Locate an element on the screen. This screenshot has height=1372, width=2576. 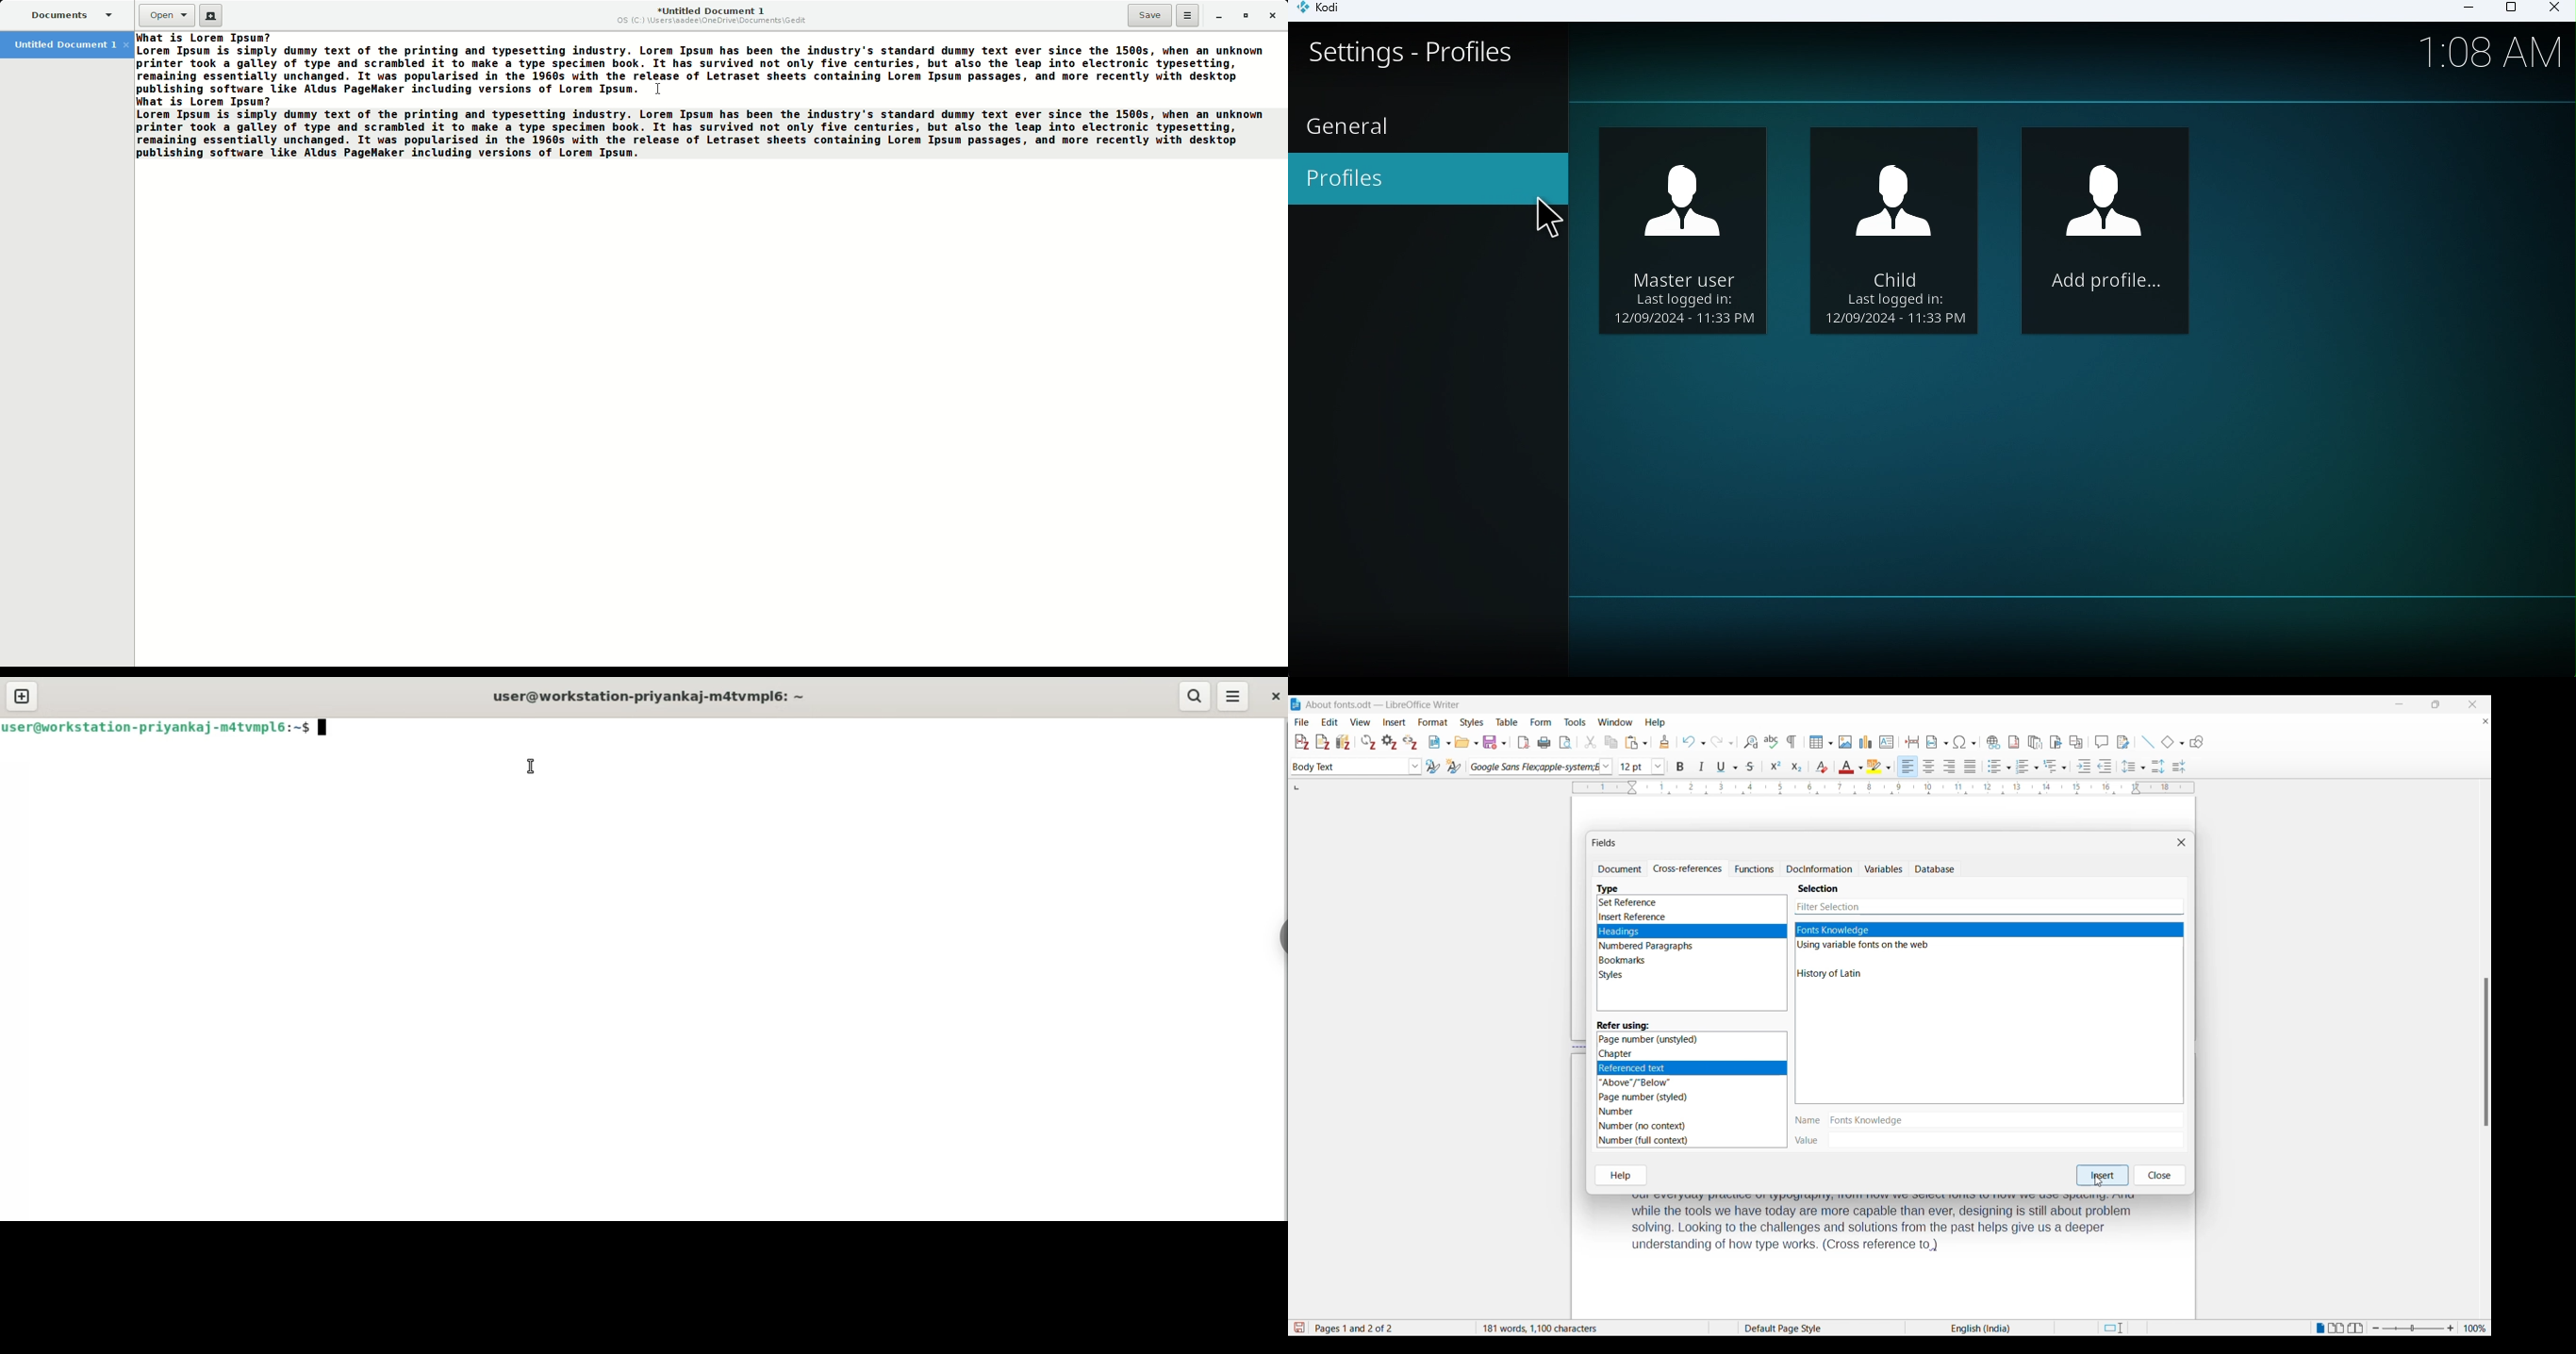
Print is located at coordinates (1544, 743).